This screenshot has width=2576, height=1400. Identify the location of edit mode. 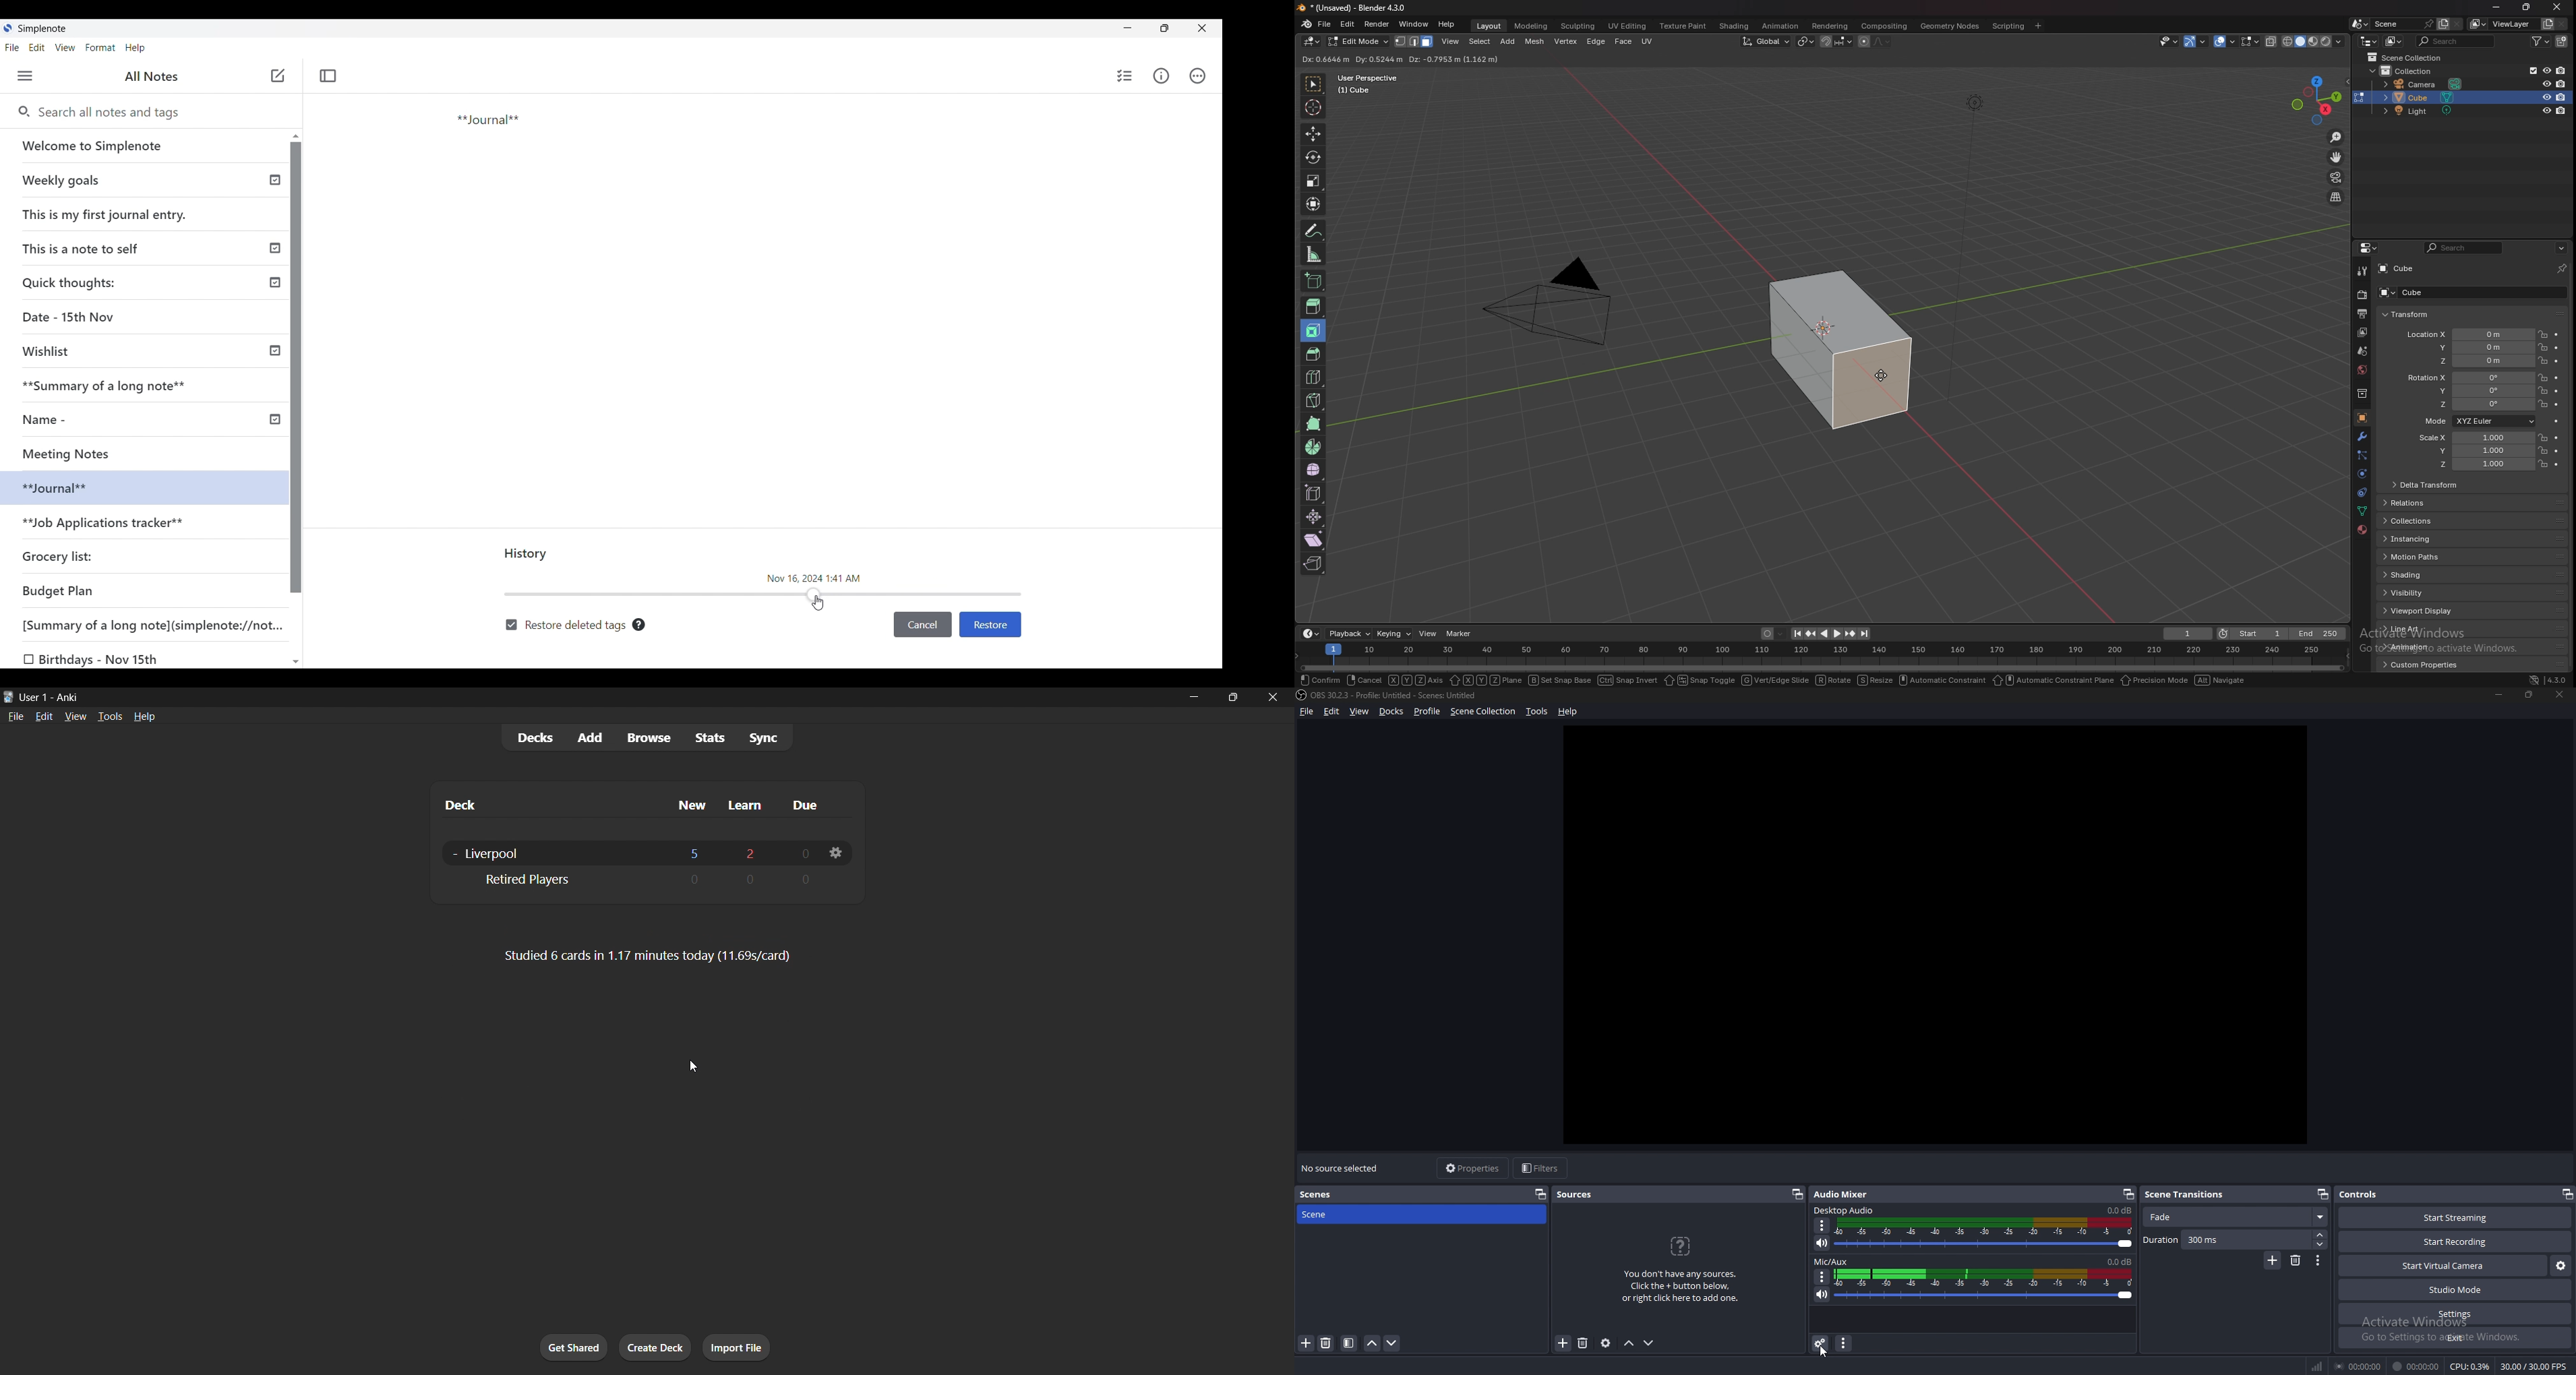
(1358, 41).